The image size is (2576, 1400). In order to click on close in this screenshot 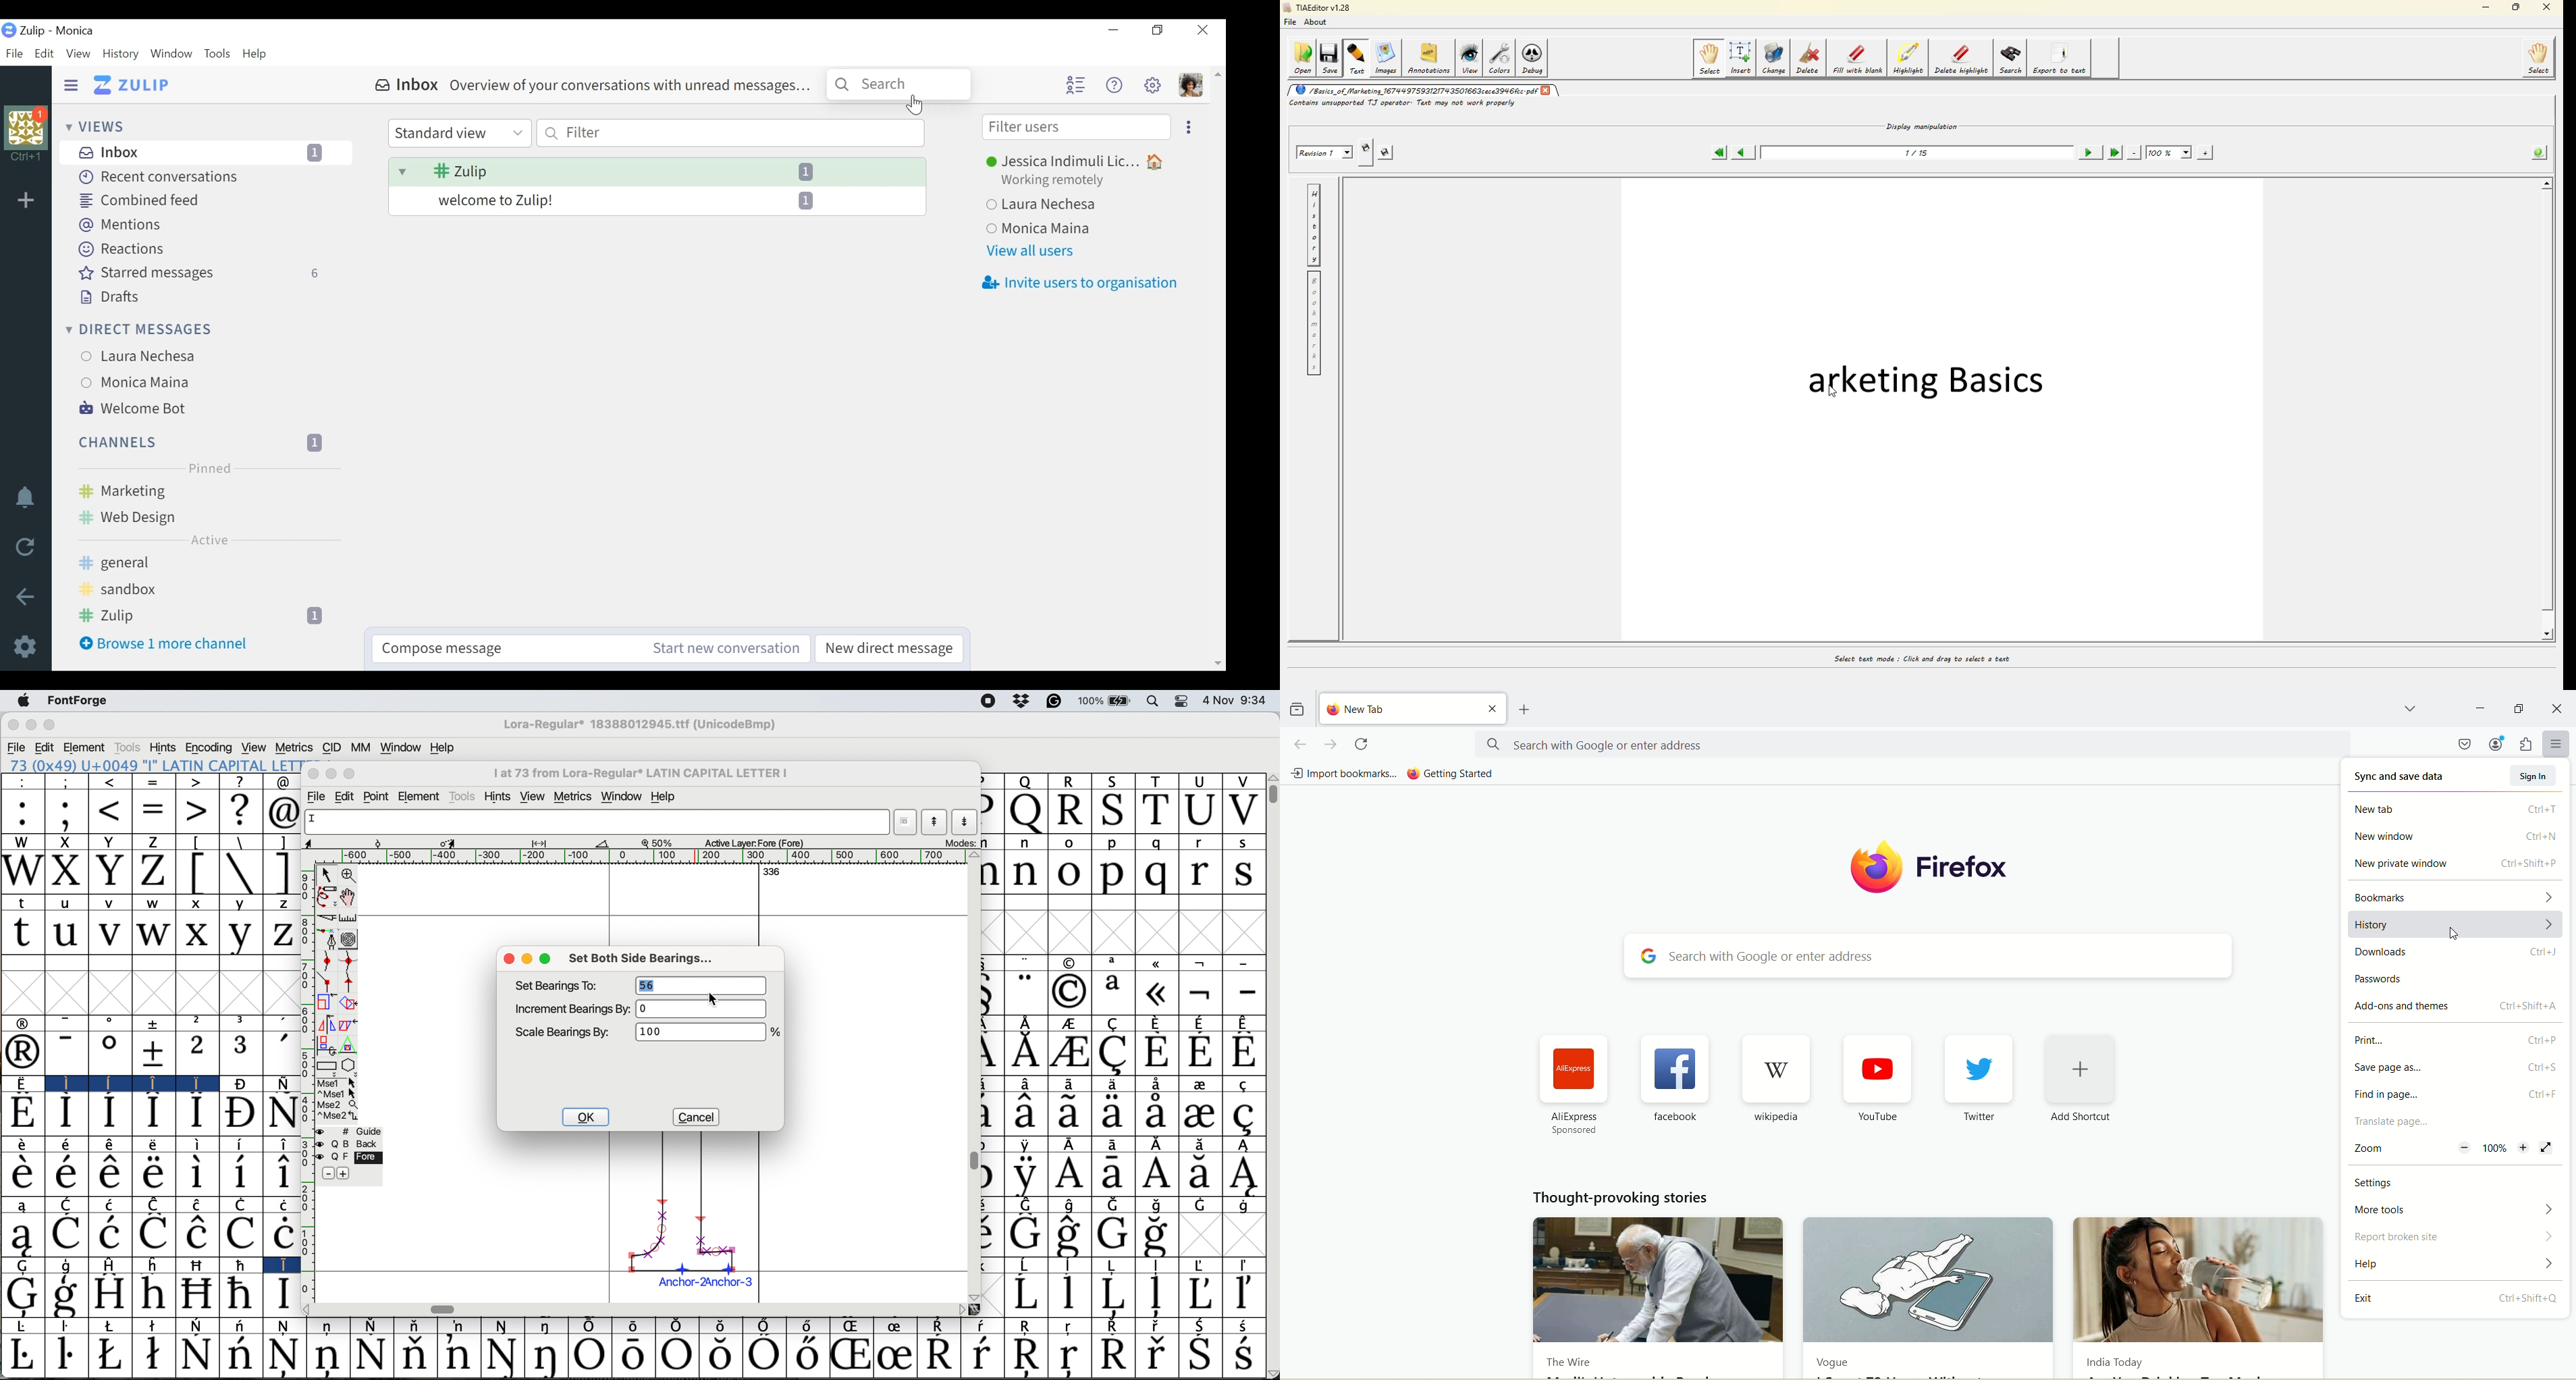, I will do `click(14, 726)`.